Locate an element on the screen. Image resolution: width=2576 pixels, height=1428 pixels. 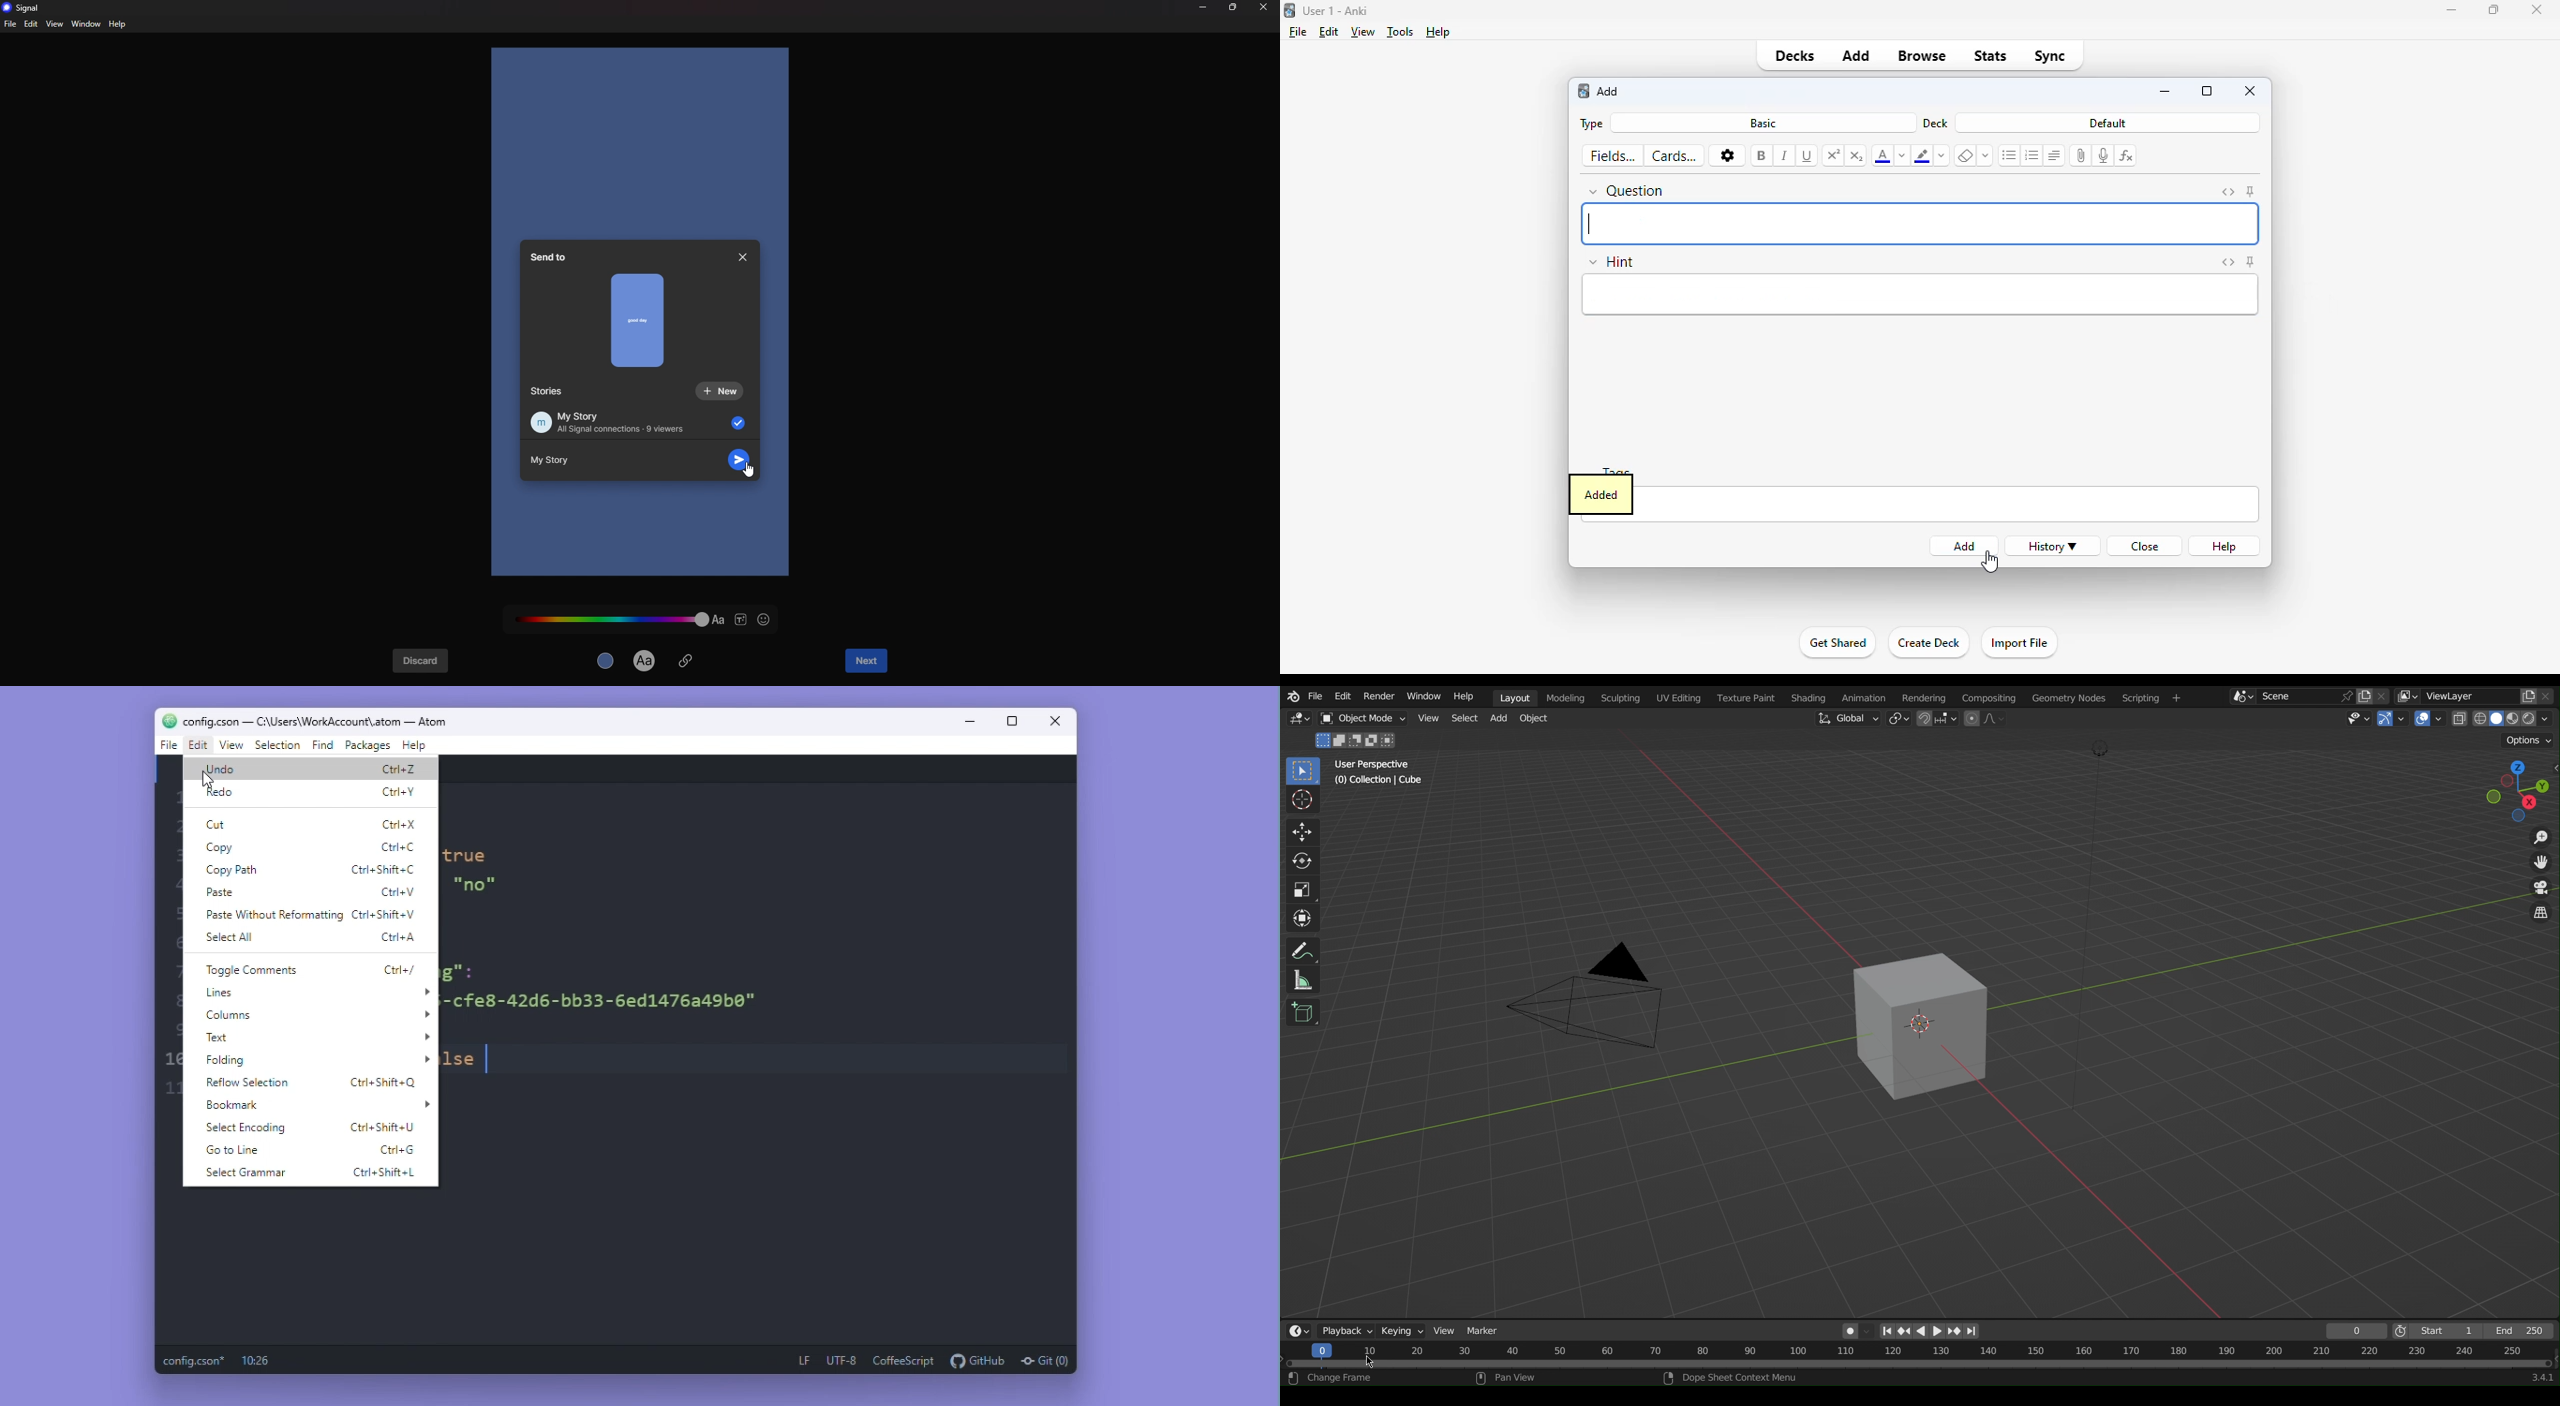
Edit is located at coordinates (1344, 697).